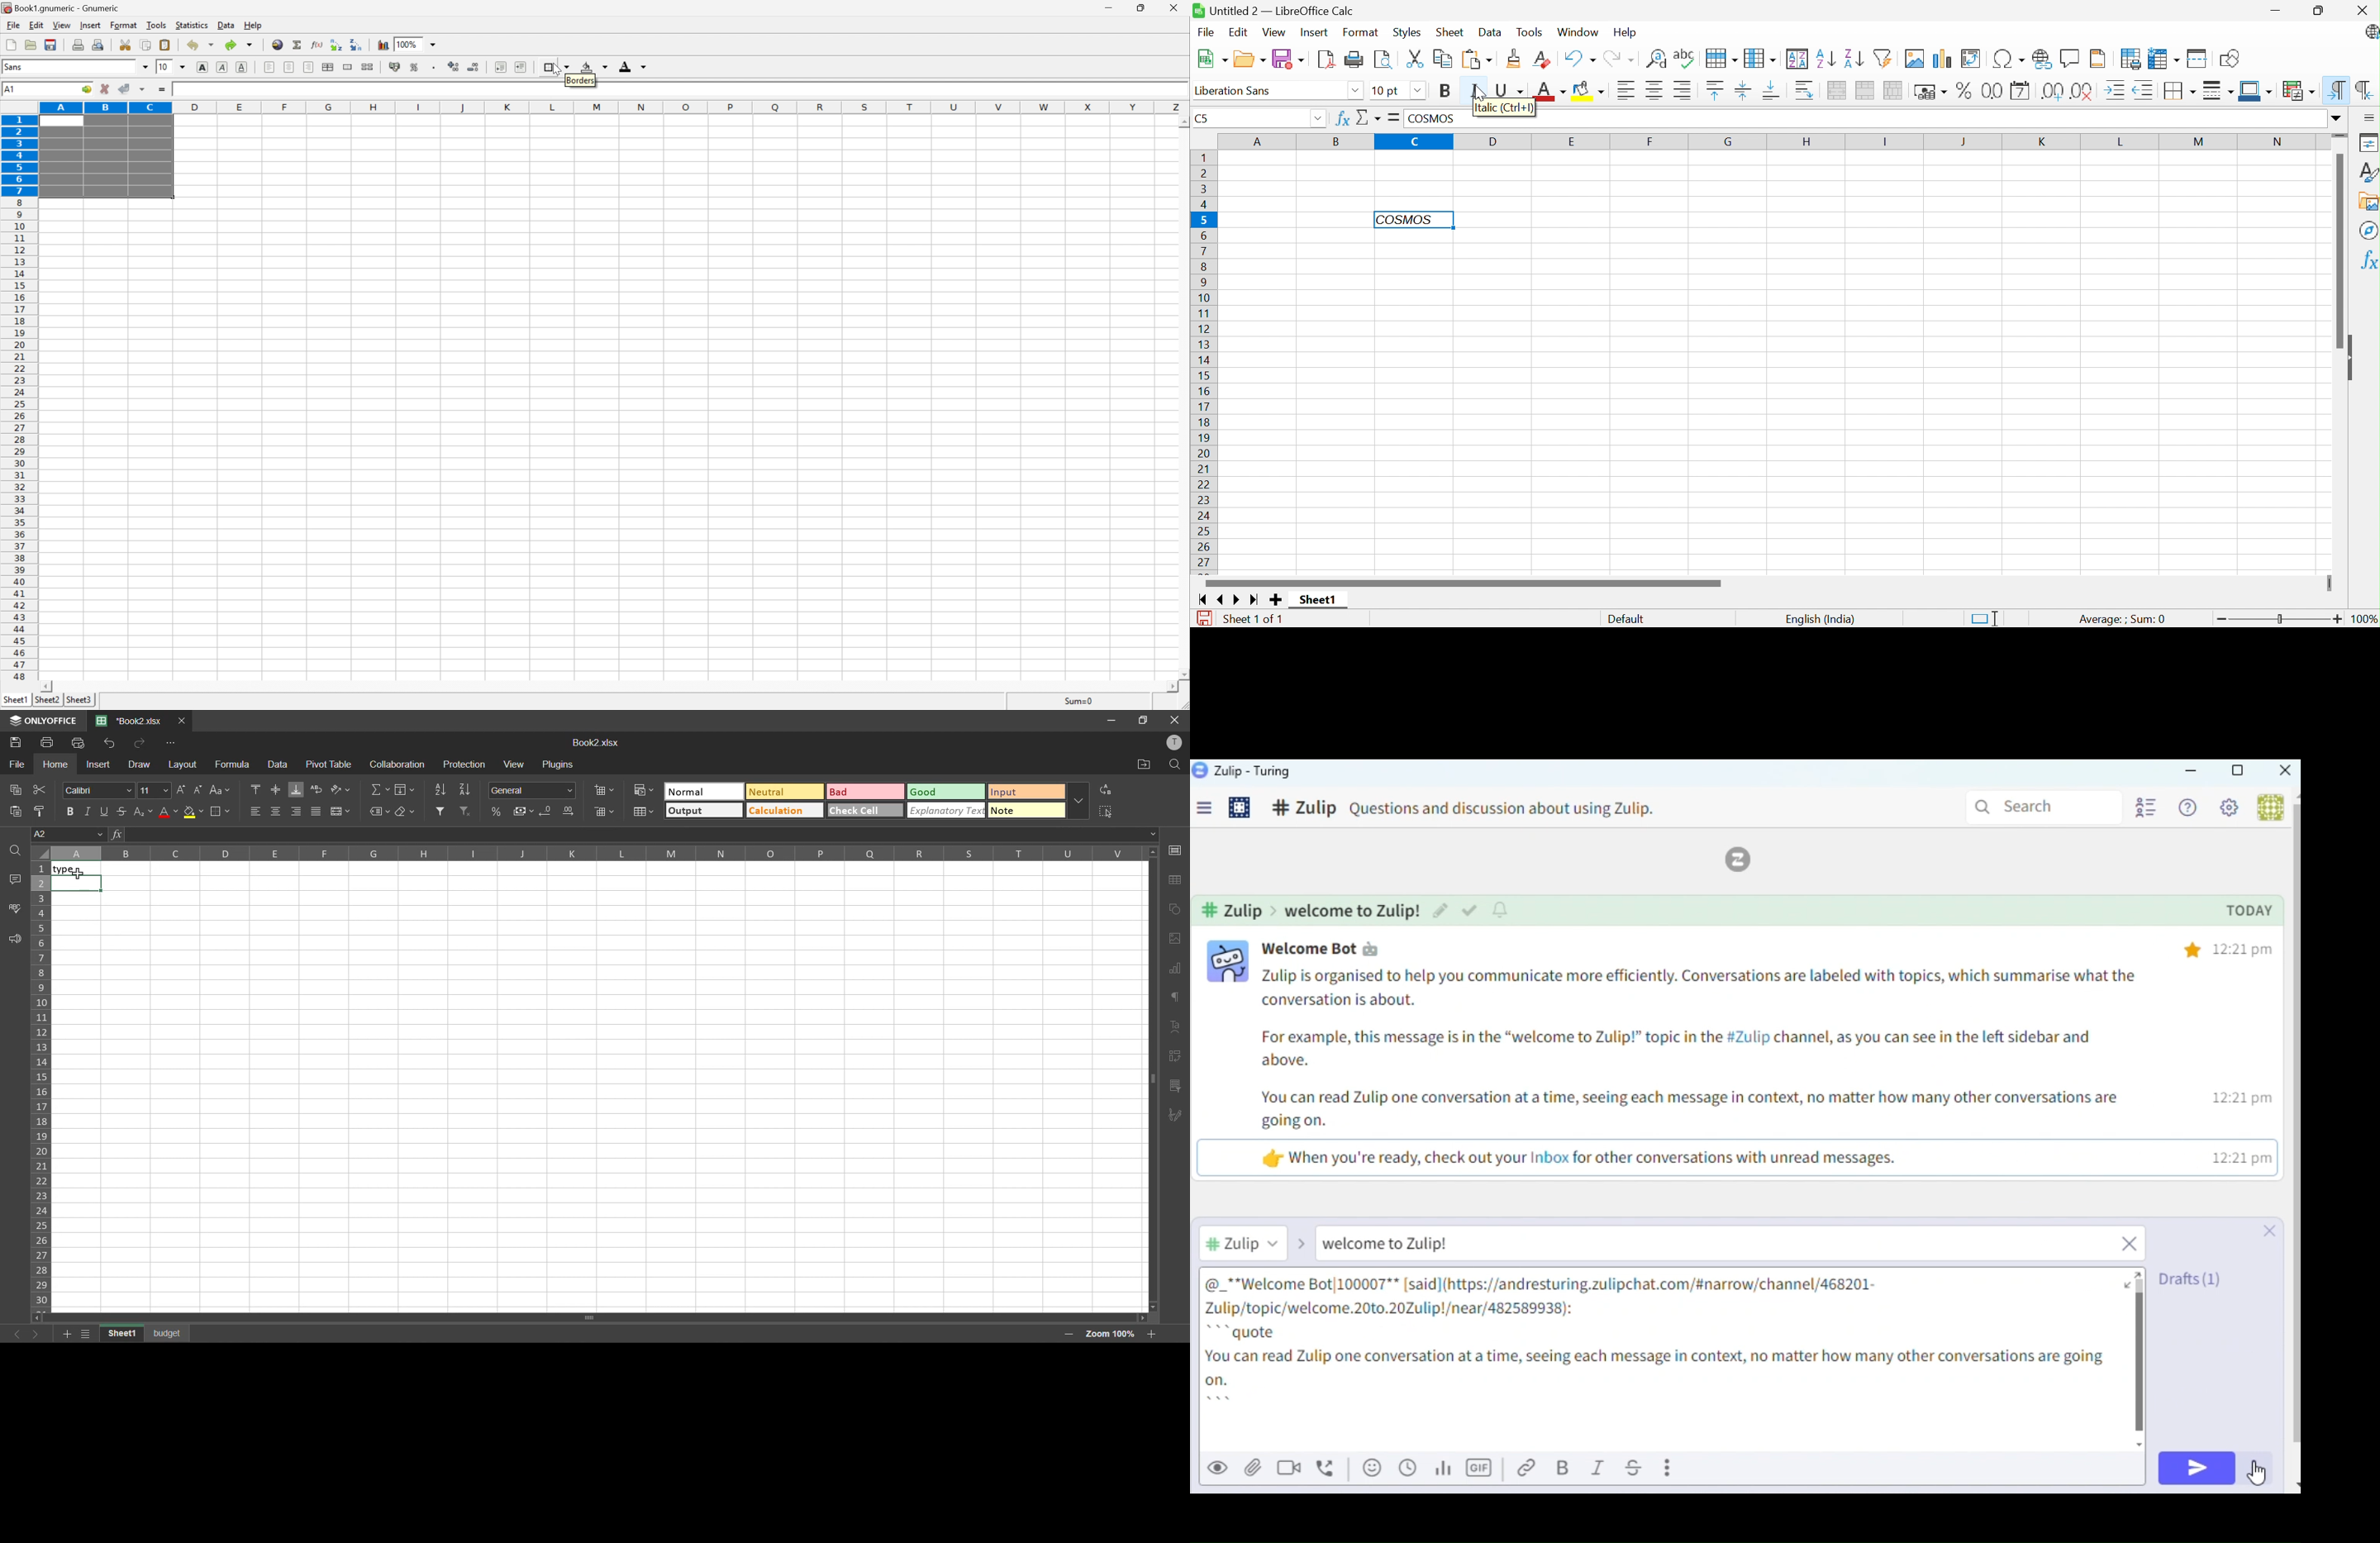 The image size is (2380, 1568). I want to click on font name - Sans, so click(74, 67).